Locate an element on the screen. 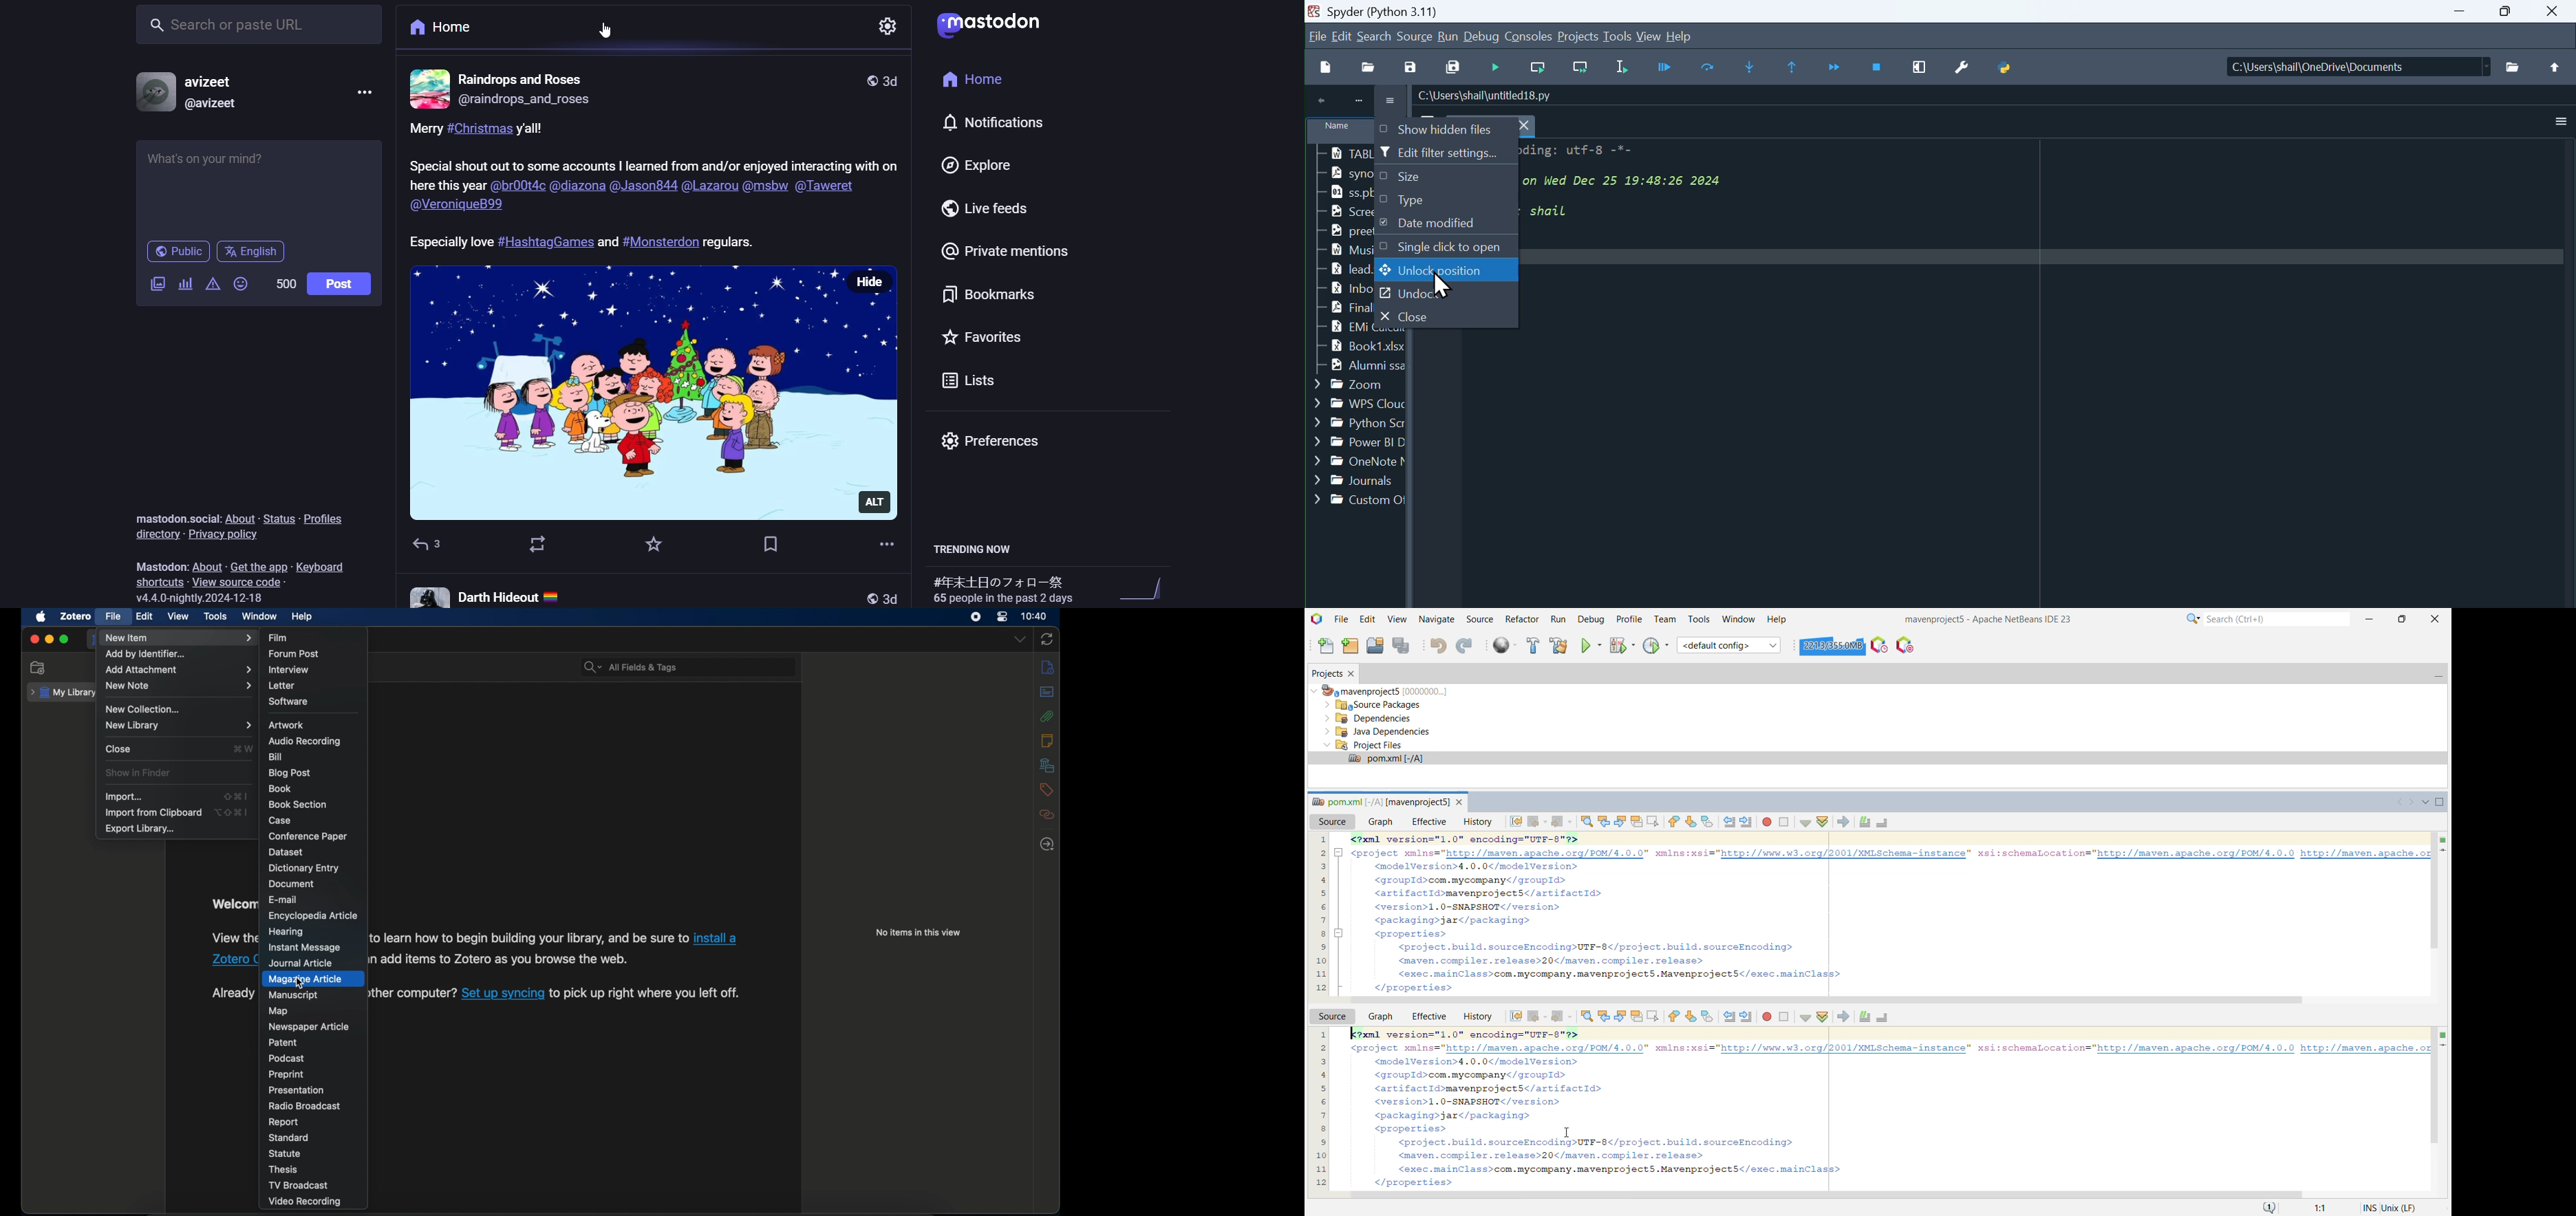 This screenshot has height=1232, width=2576. undock is located at coordinates (1446, 295).